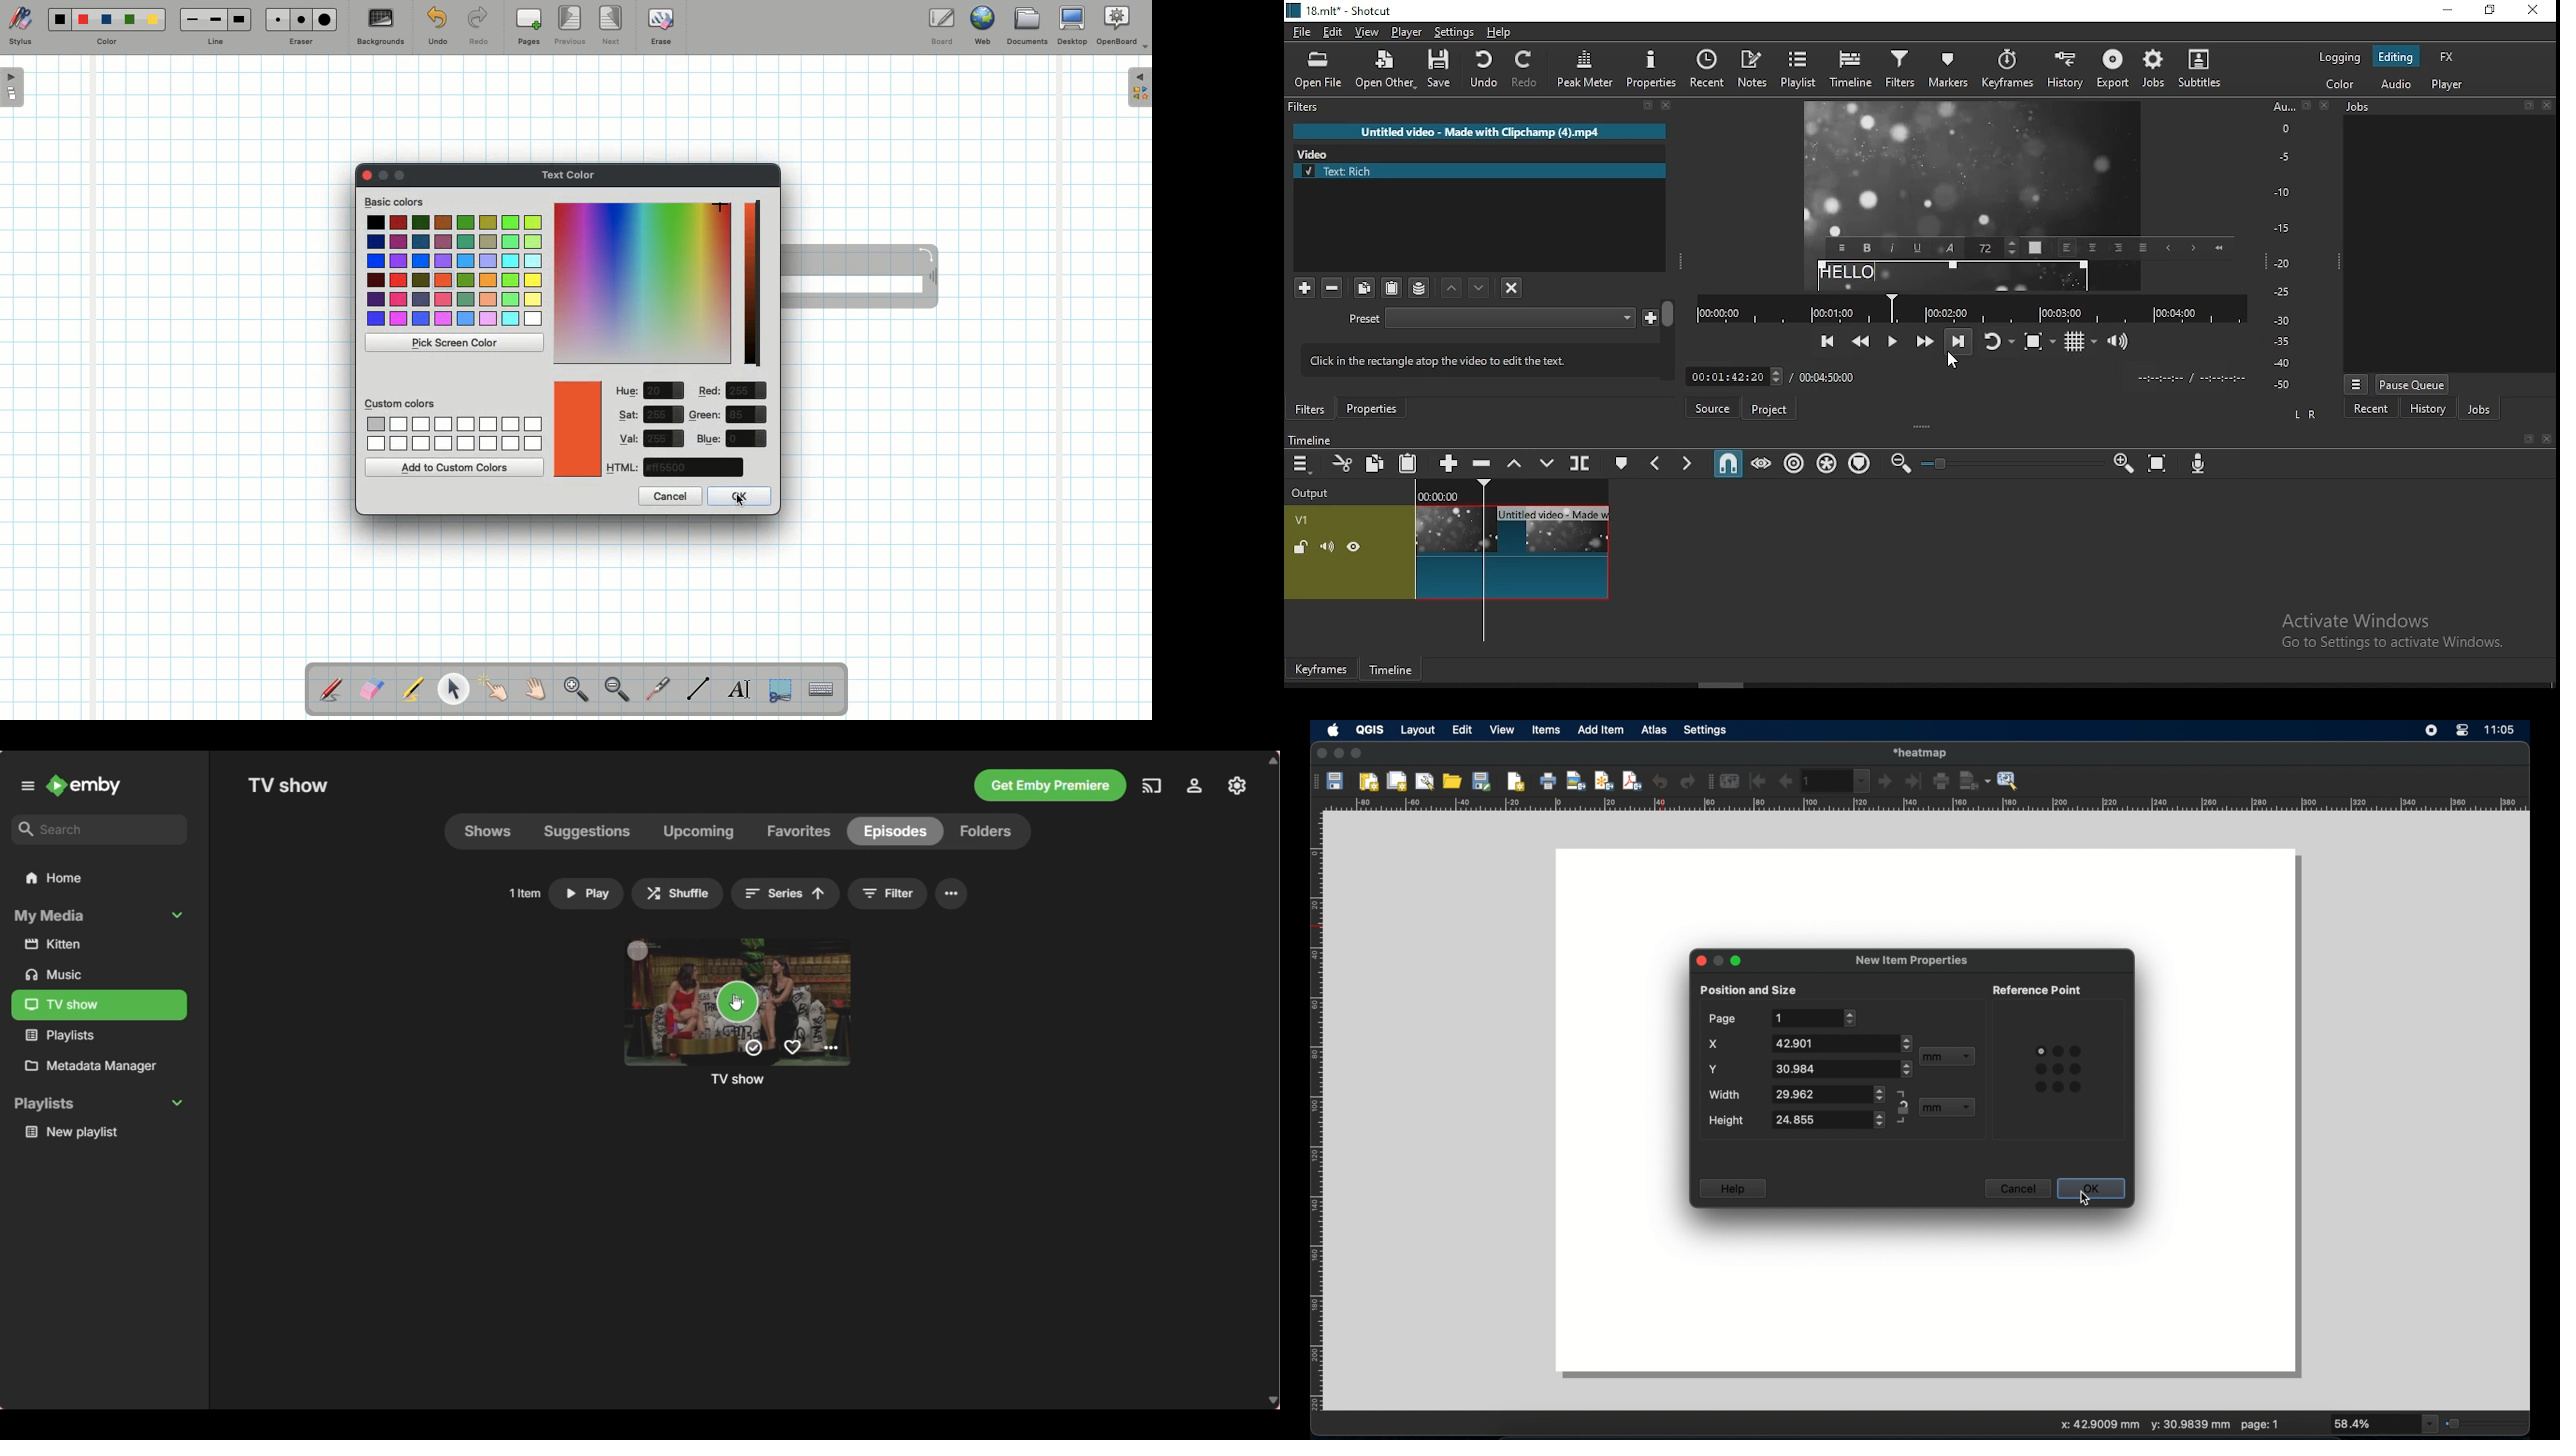 This screenshot has width=2576, height=1456. What do you see at coordinates (1453, 33) in the screenshot?
I see `settings` at bounding box center [1453, 33].